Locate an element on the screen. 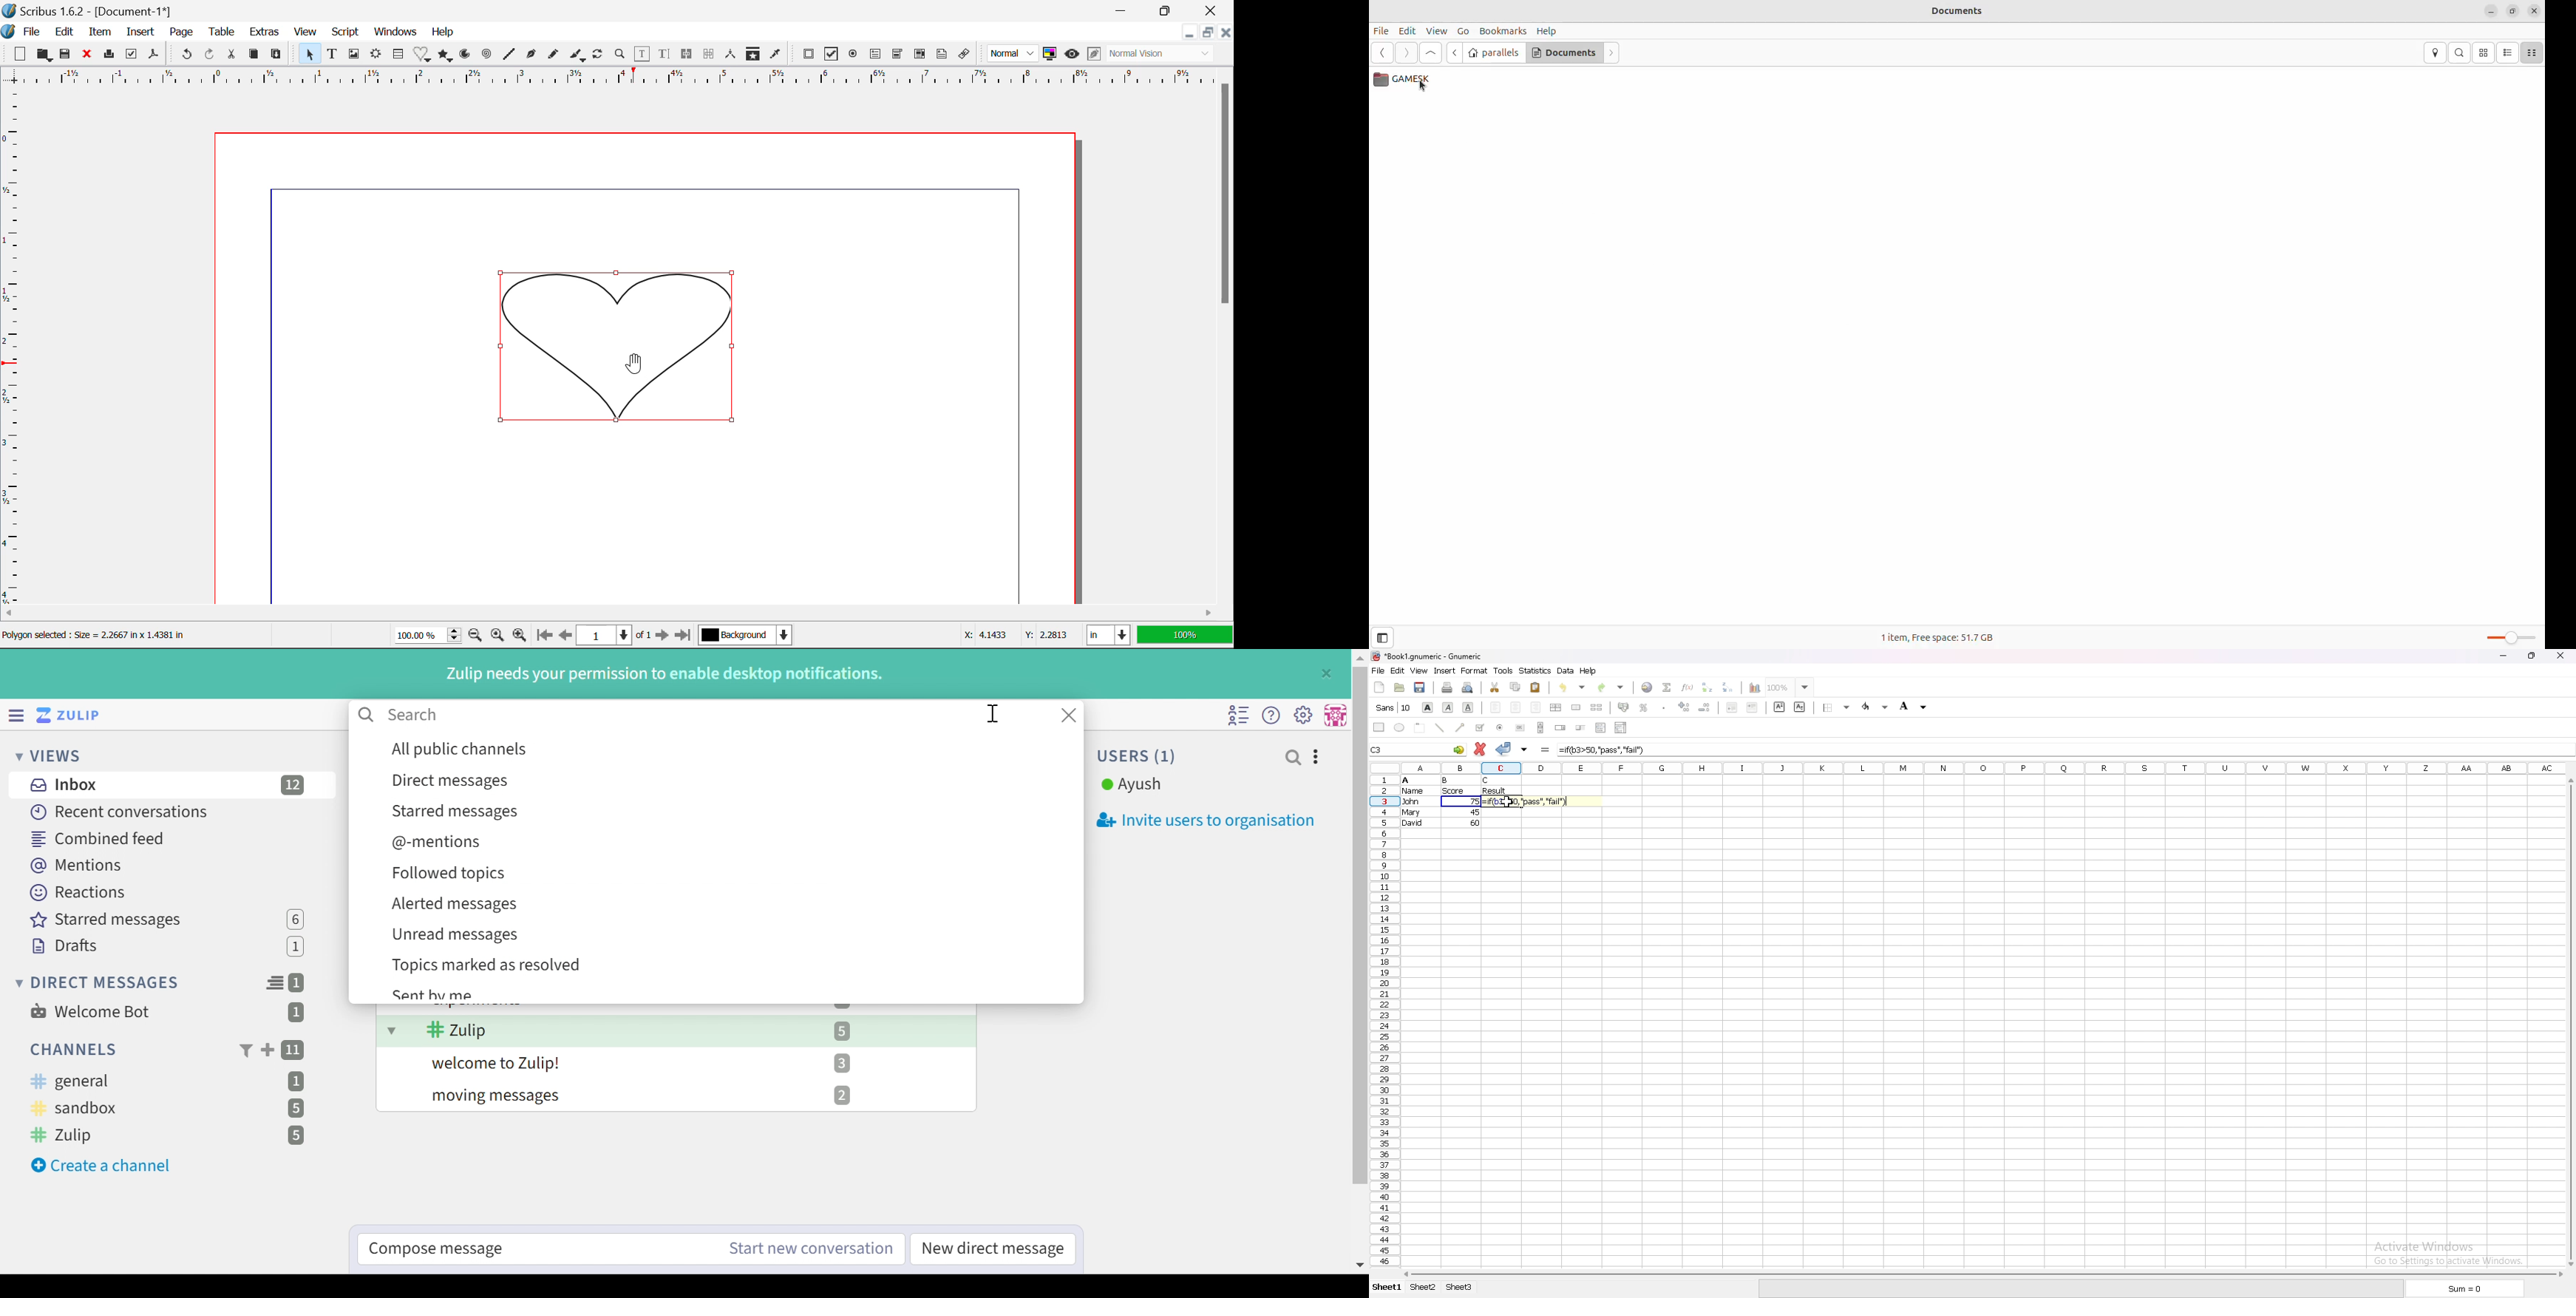  formula is located at coordinates (1546, 750).